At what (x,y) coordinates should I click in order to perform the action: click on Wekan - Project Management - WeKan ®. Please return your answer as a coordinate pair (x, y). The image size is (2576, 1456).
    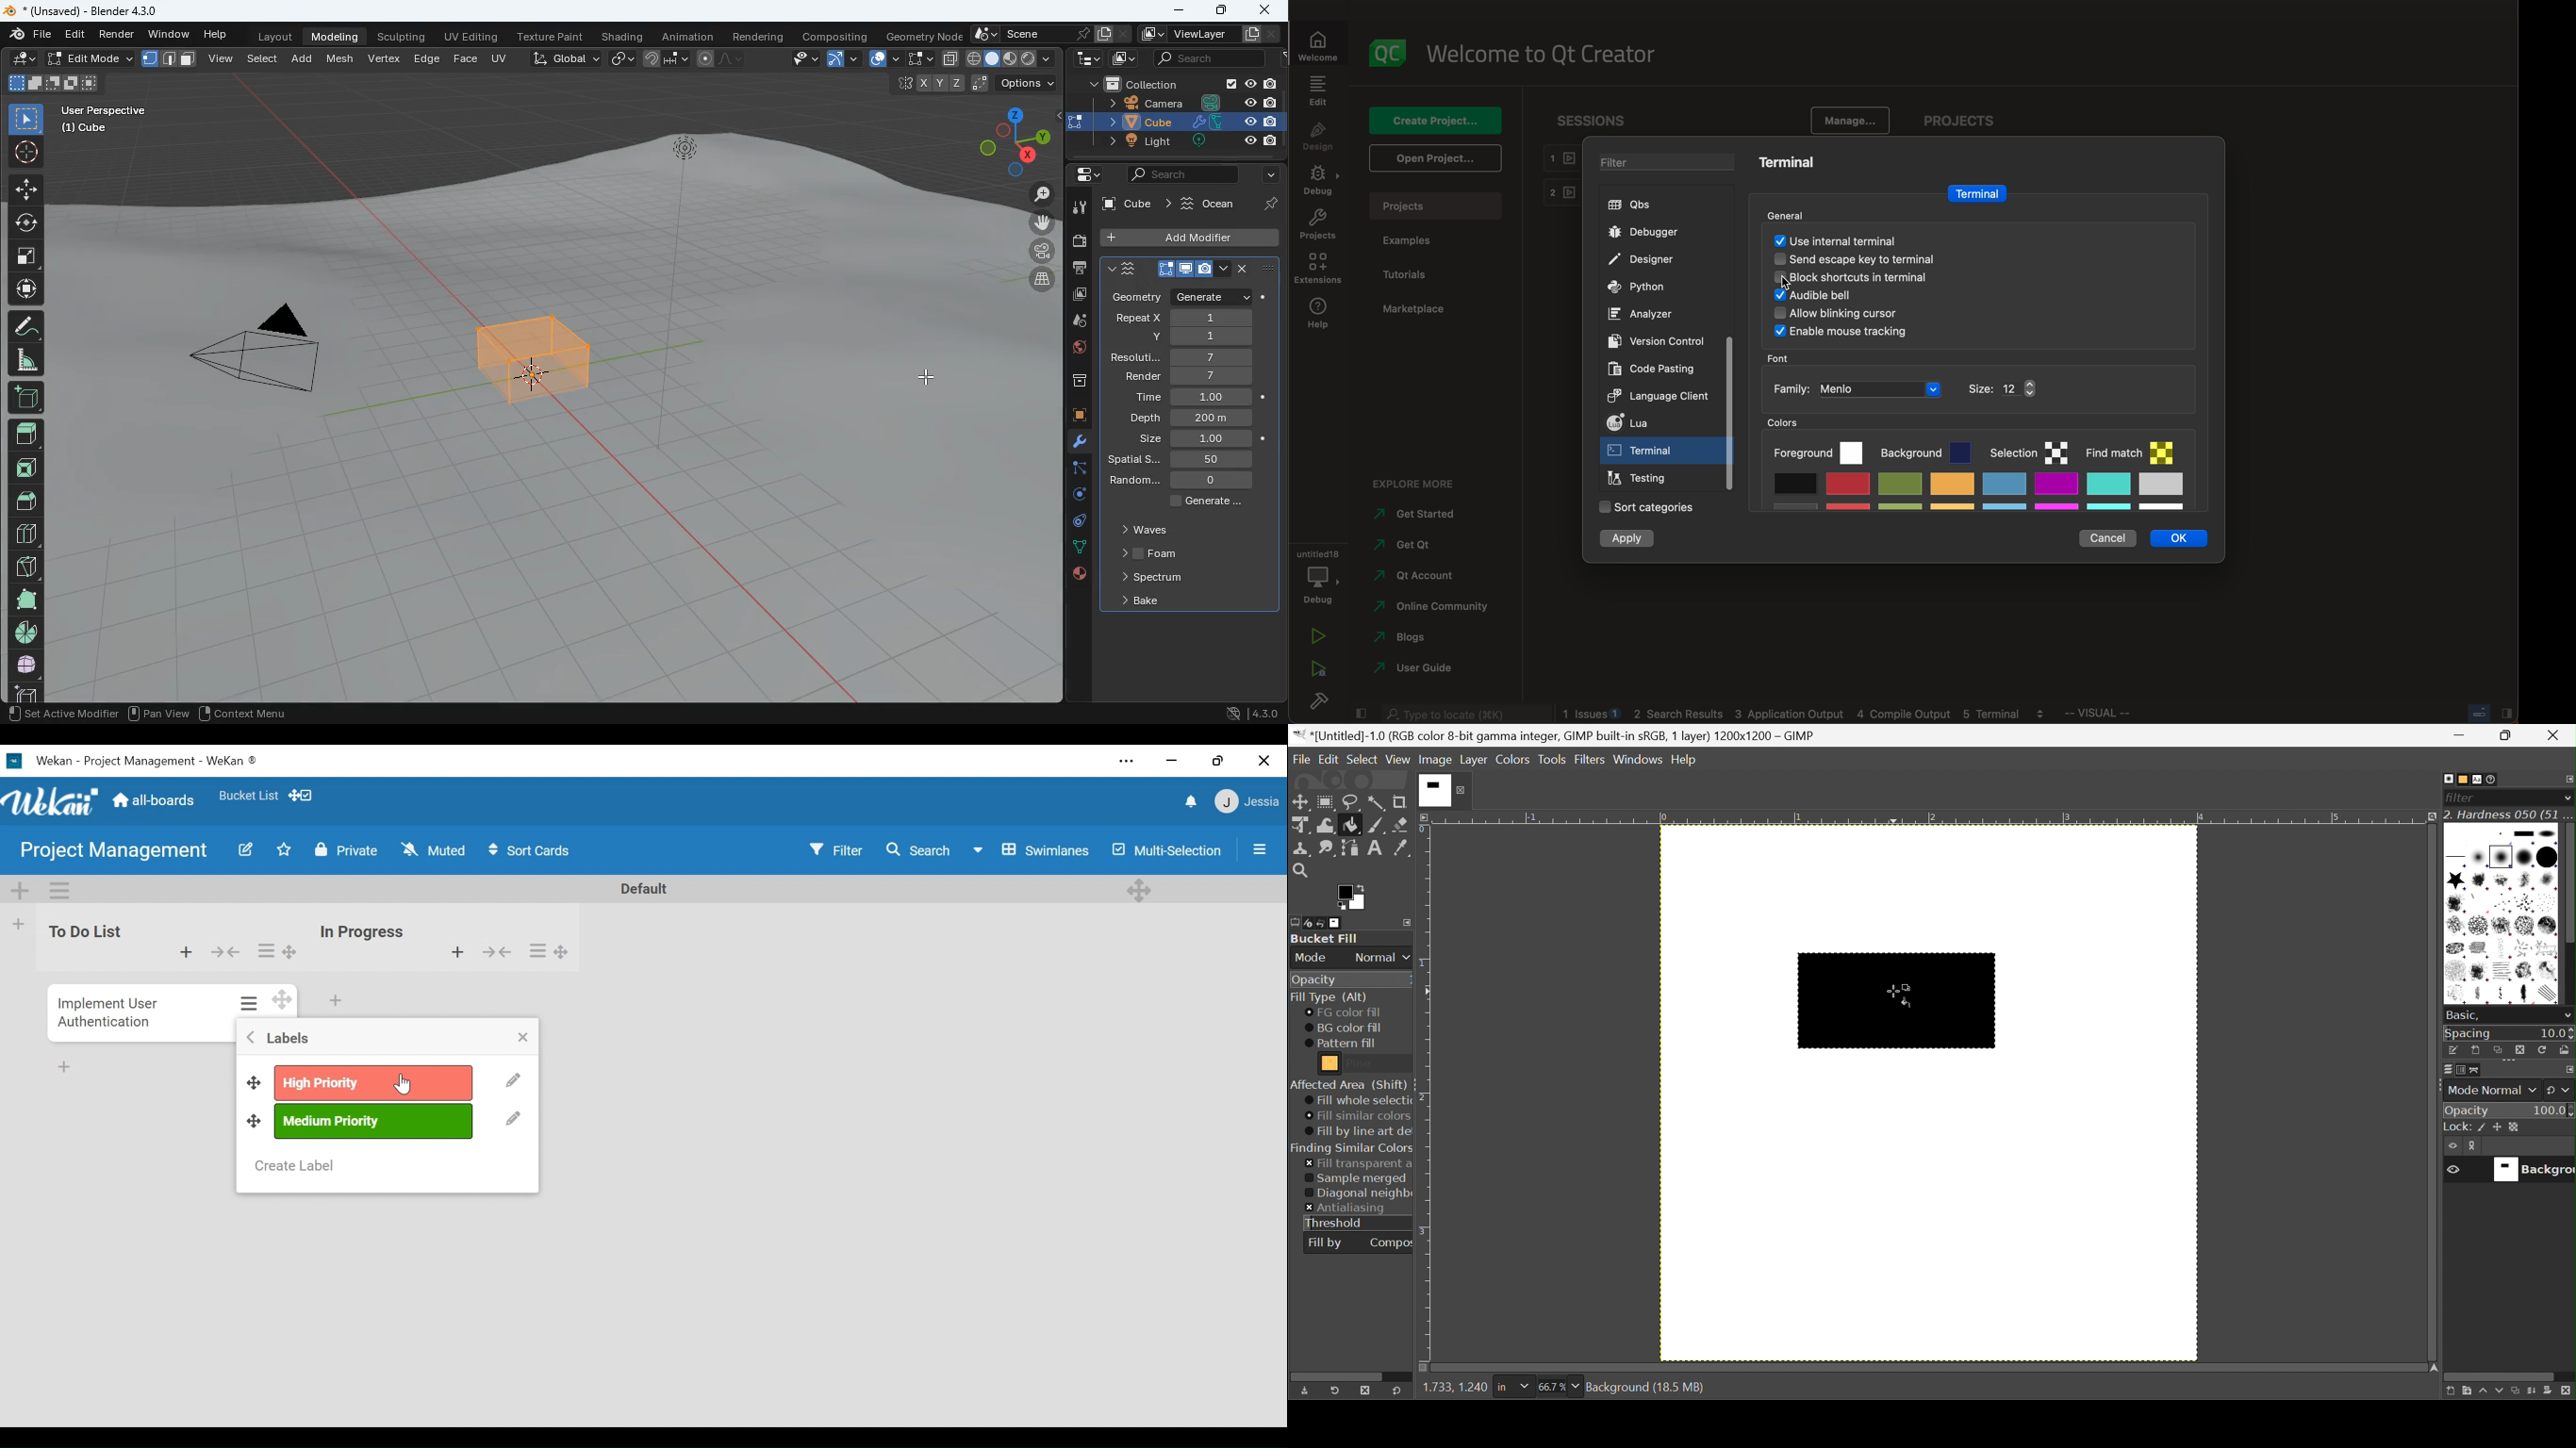
    Looking at the image, I should click on (150, 762).